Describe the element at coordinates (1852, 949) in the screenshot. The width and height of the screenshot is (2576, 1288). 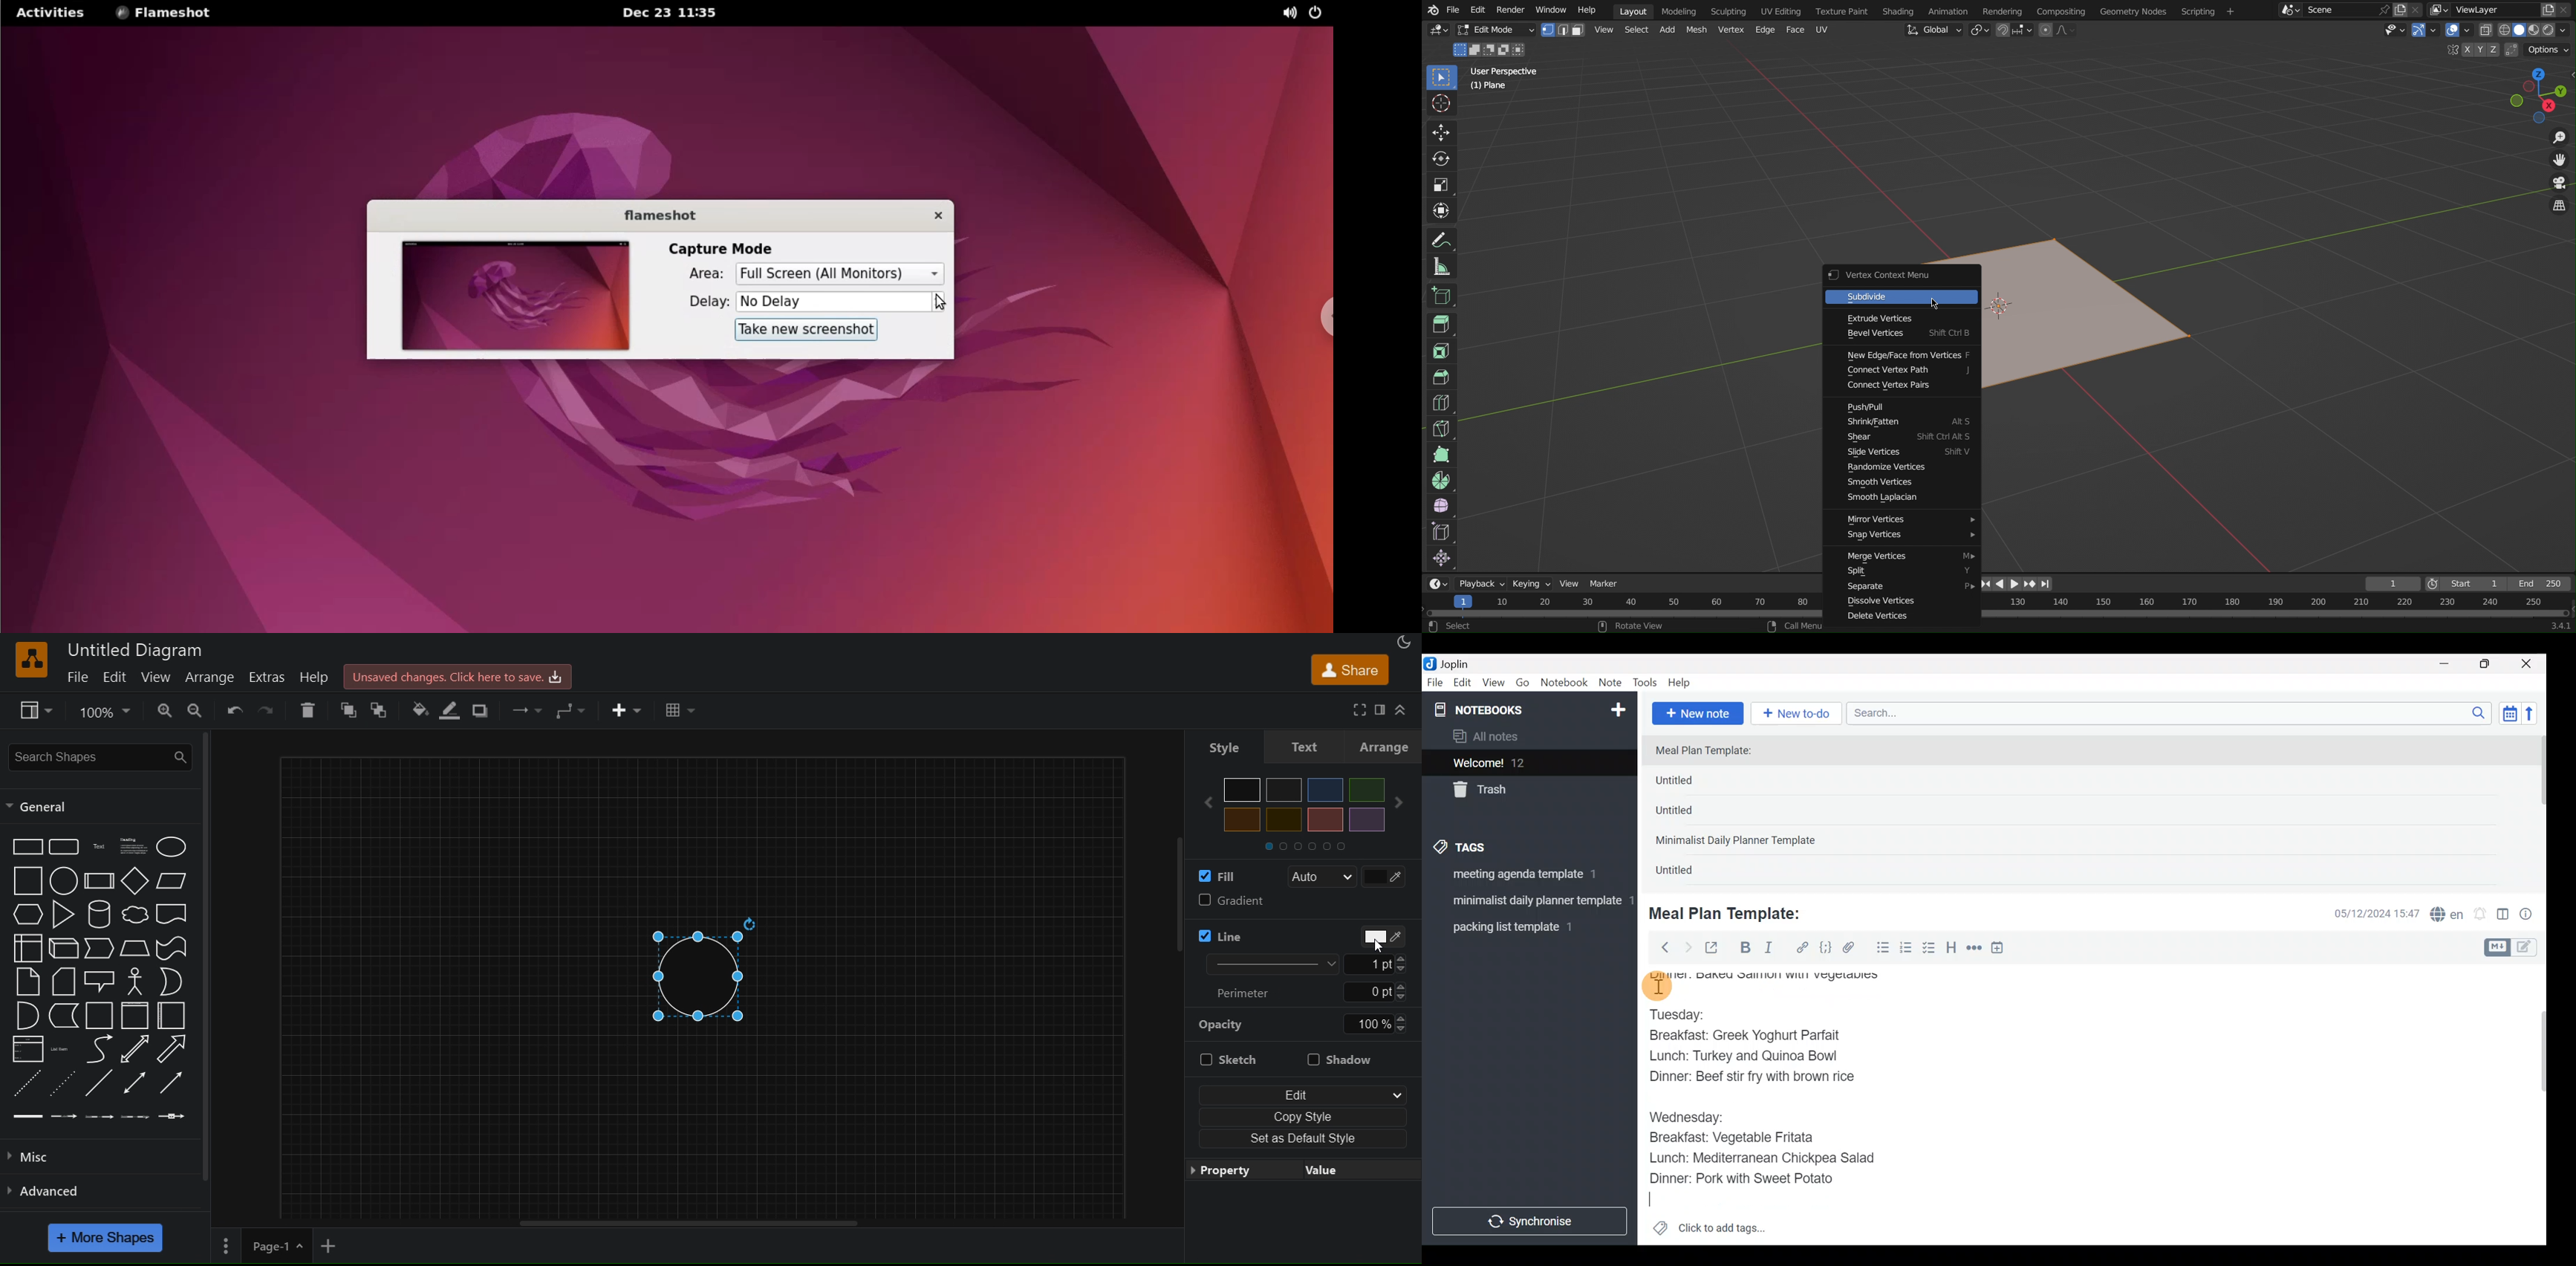
I see `Attach file` at that location.